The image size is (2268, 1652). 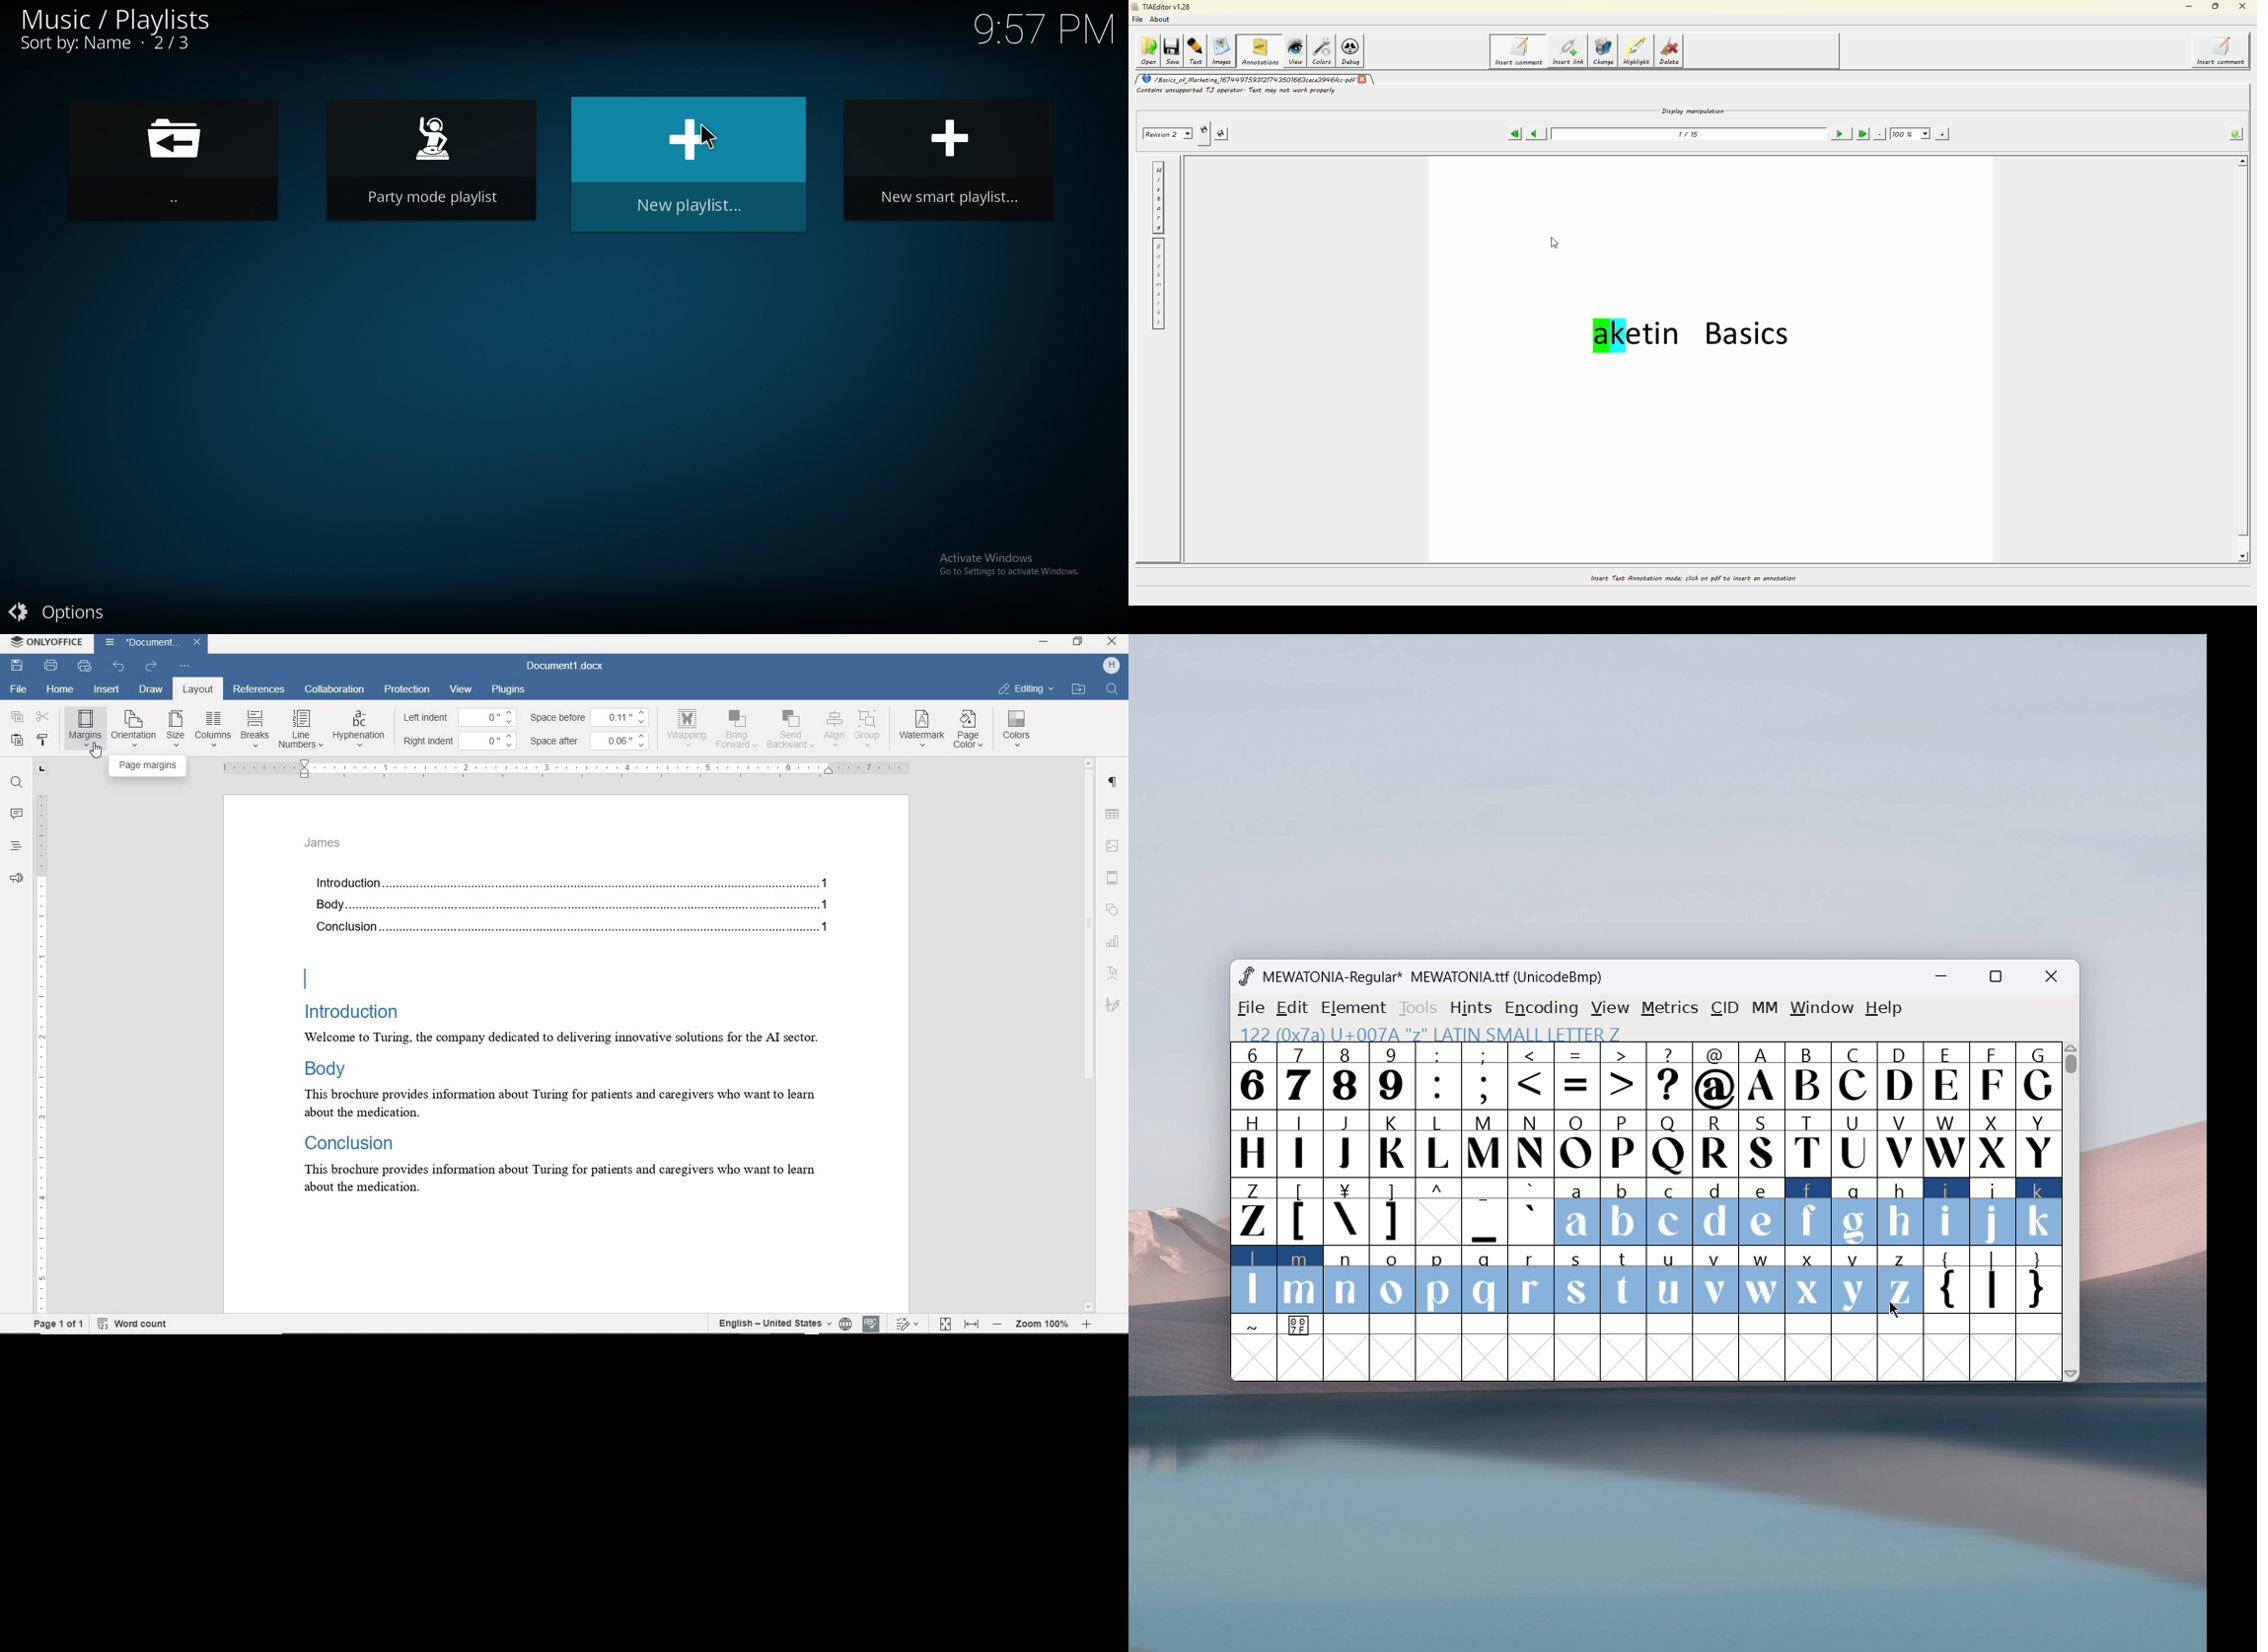 I want to click on new playlist, so click(x=690, y=164).